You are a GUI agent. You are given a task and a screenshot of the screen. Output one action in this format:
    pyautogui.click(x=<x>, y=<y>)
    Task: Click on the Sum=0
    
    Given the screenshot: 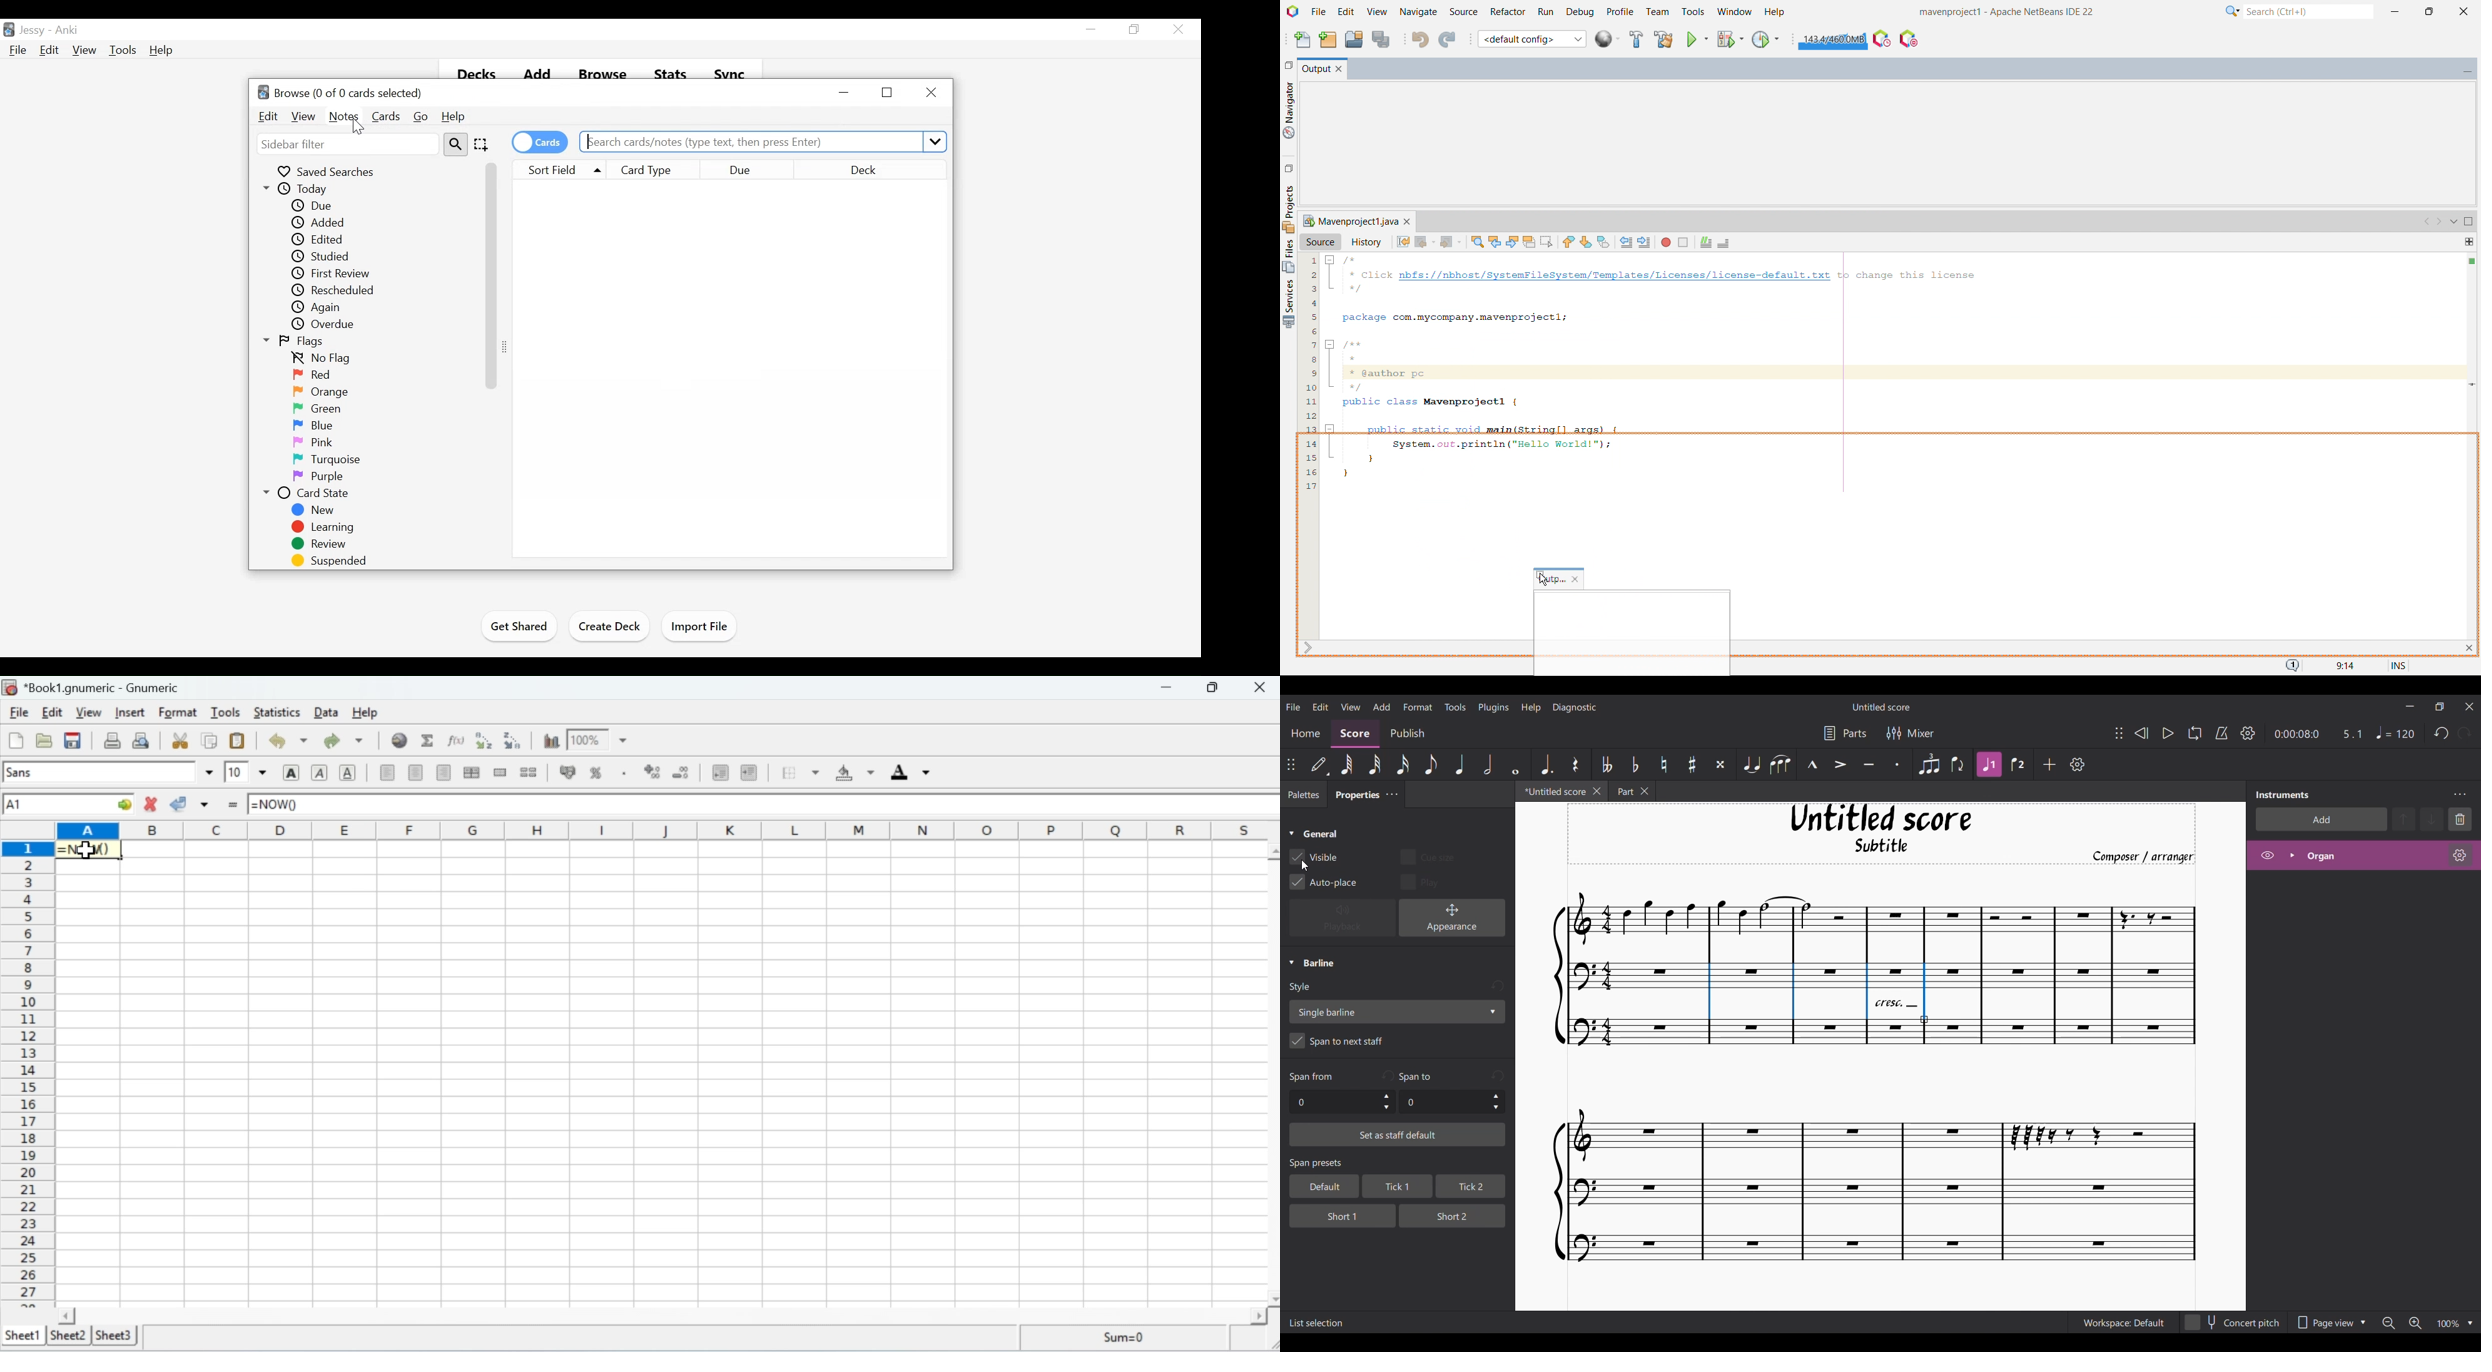 What is the action you would take?
    pyautogui.click(x=1136, y=1338)
    